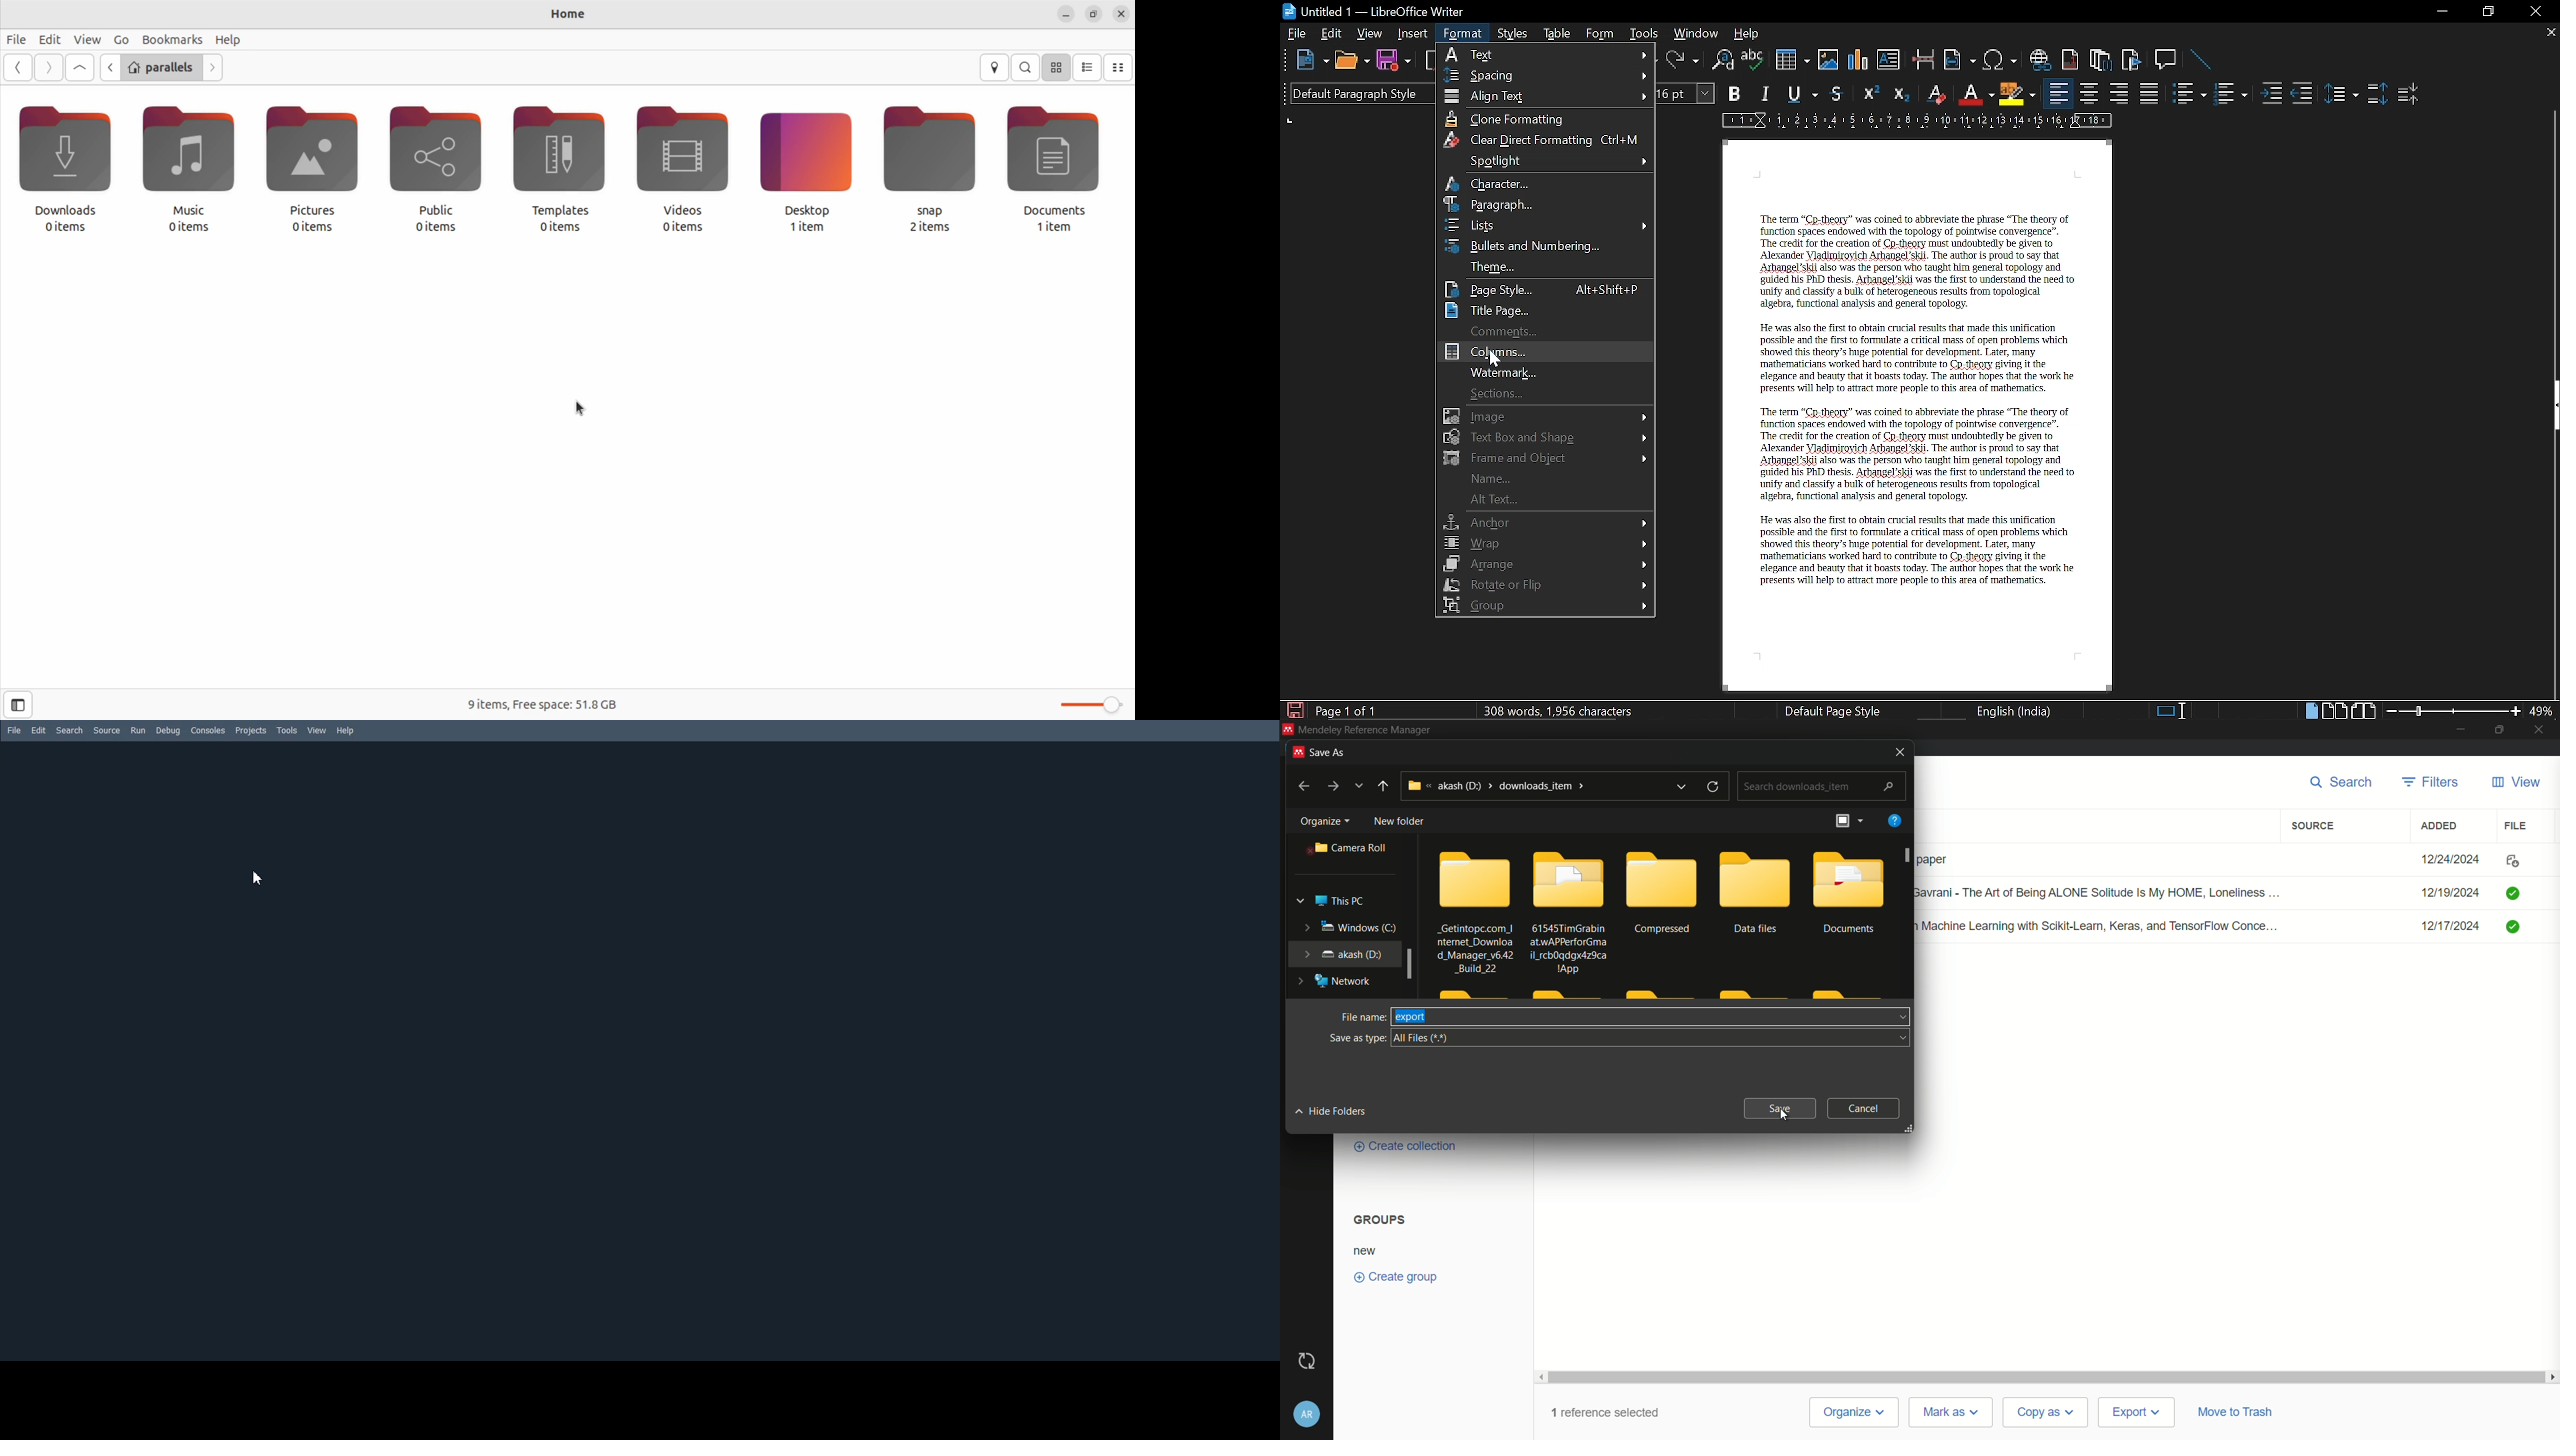 The height and width of the screenshot is (1456, 2576). What do you see at coordinates (2459, 728) in the screenshot?
I see `minimize` at bounding box center [2459, 728].